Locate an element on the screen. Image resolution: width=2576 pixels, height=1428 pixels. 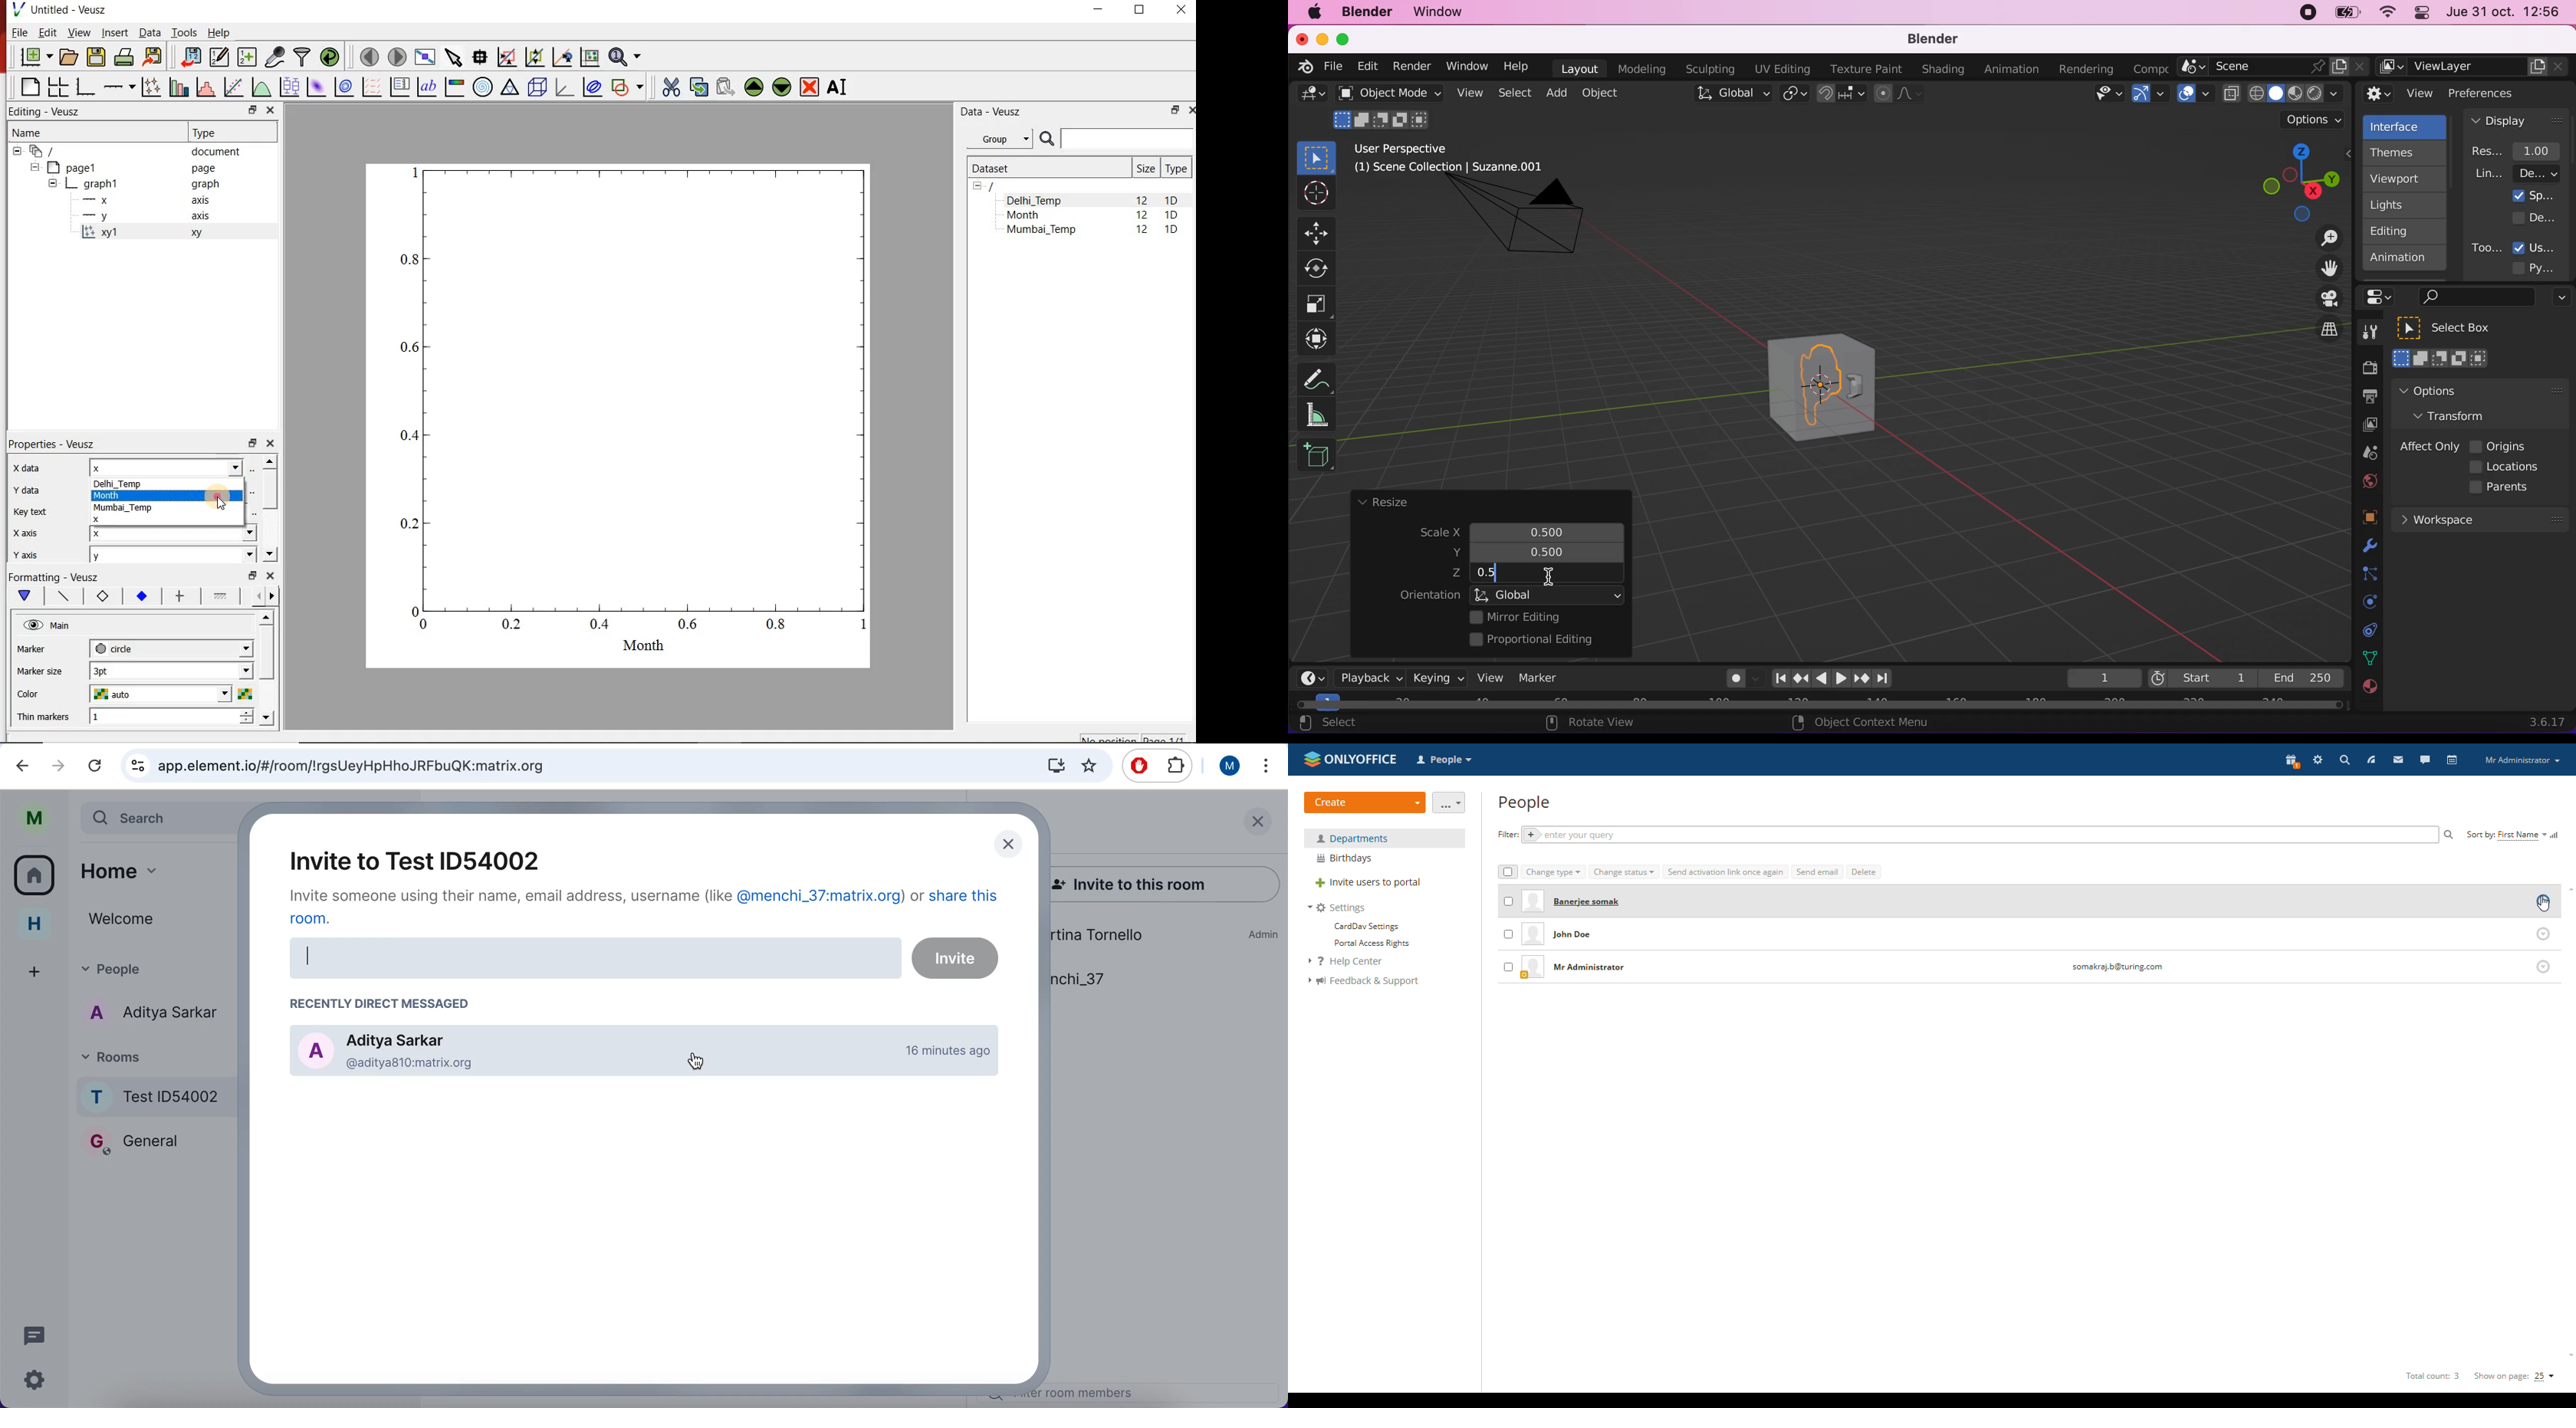
configuration is located at coordinates (37, 1383).